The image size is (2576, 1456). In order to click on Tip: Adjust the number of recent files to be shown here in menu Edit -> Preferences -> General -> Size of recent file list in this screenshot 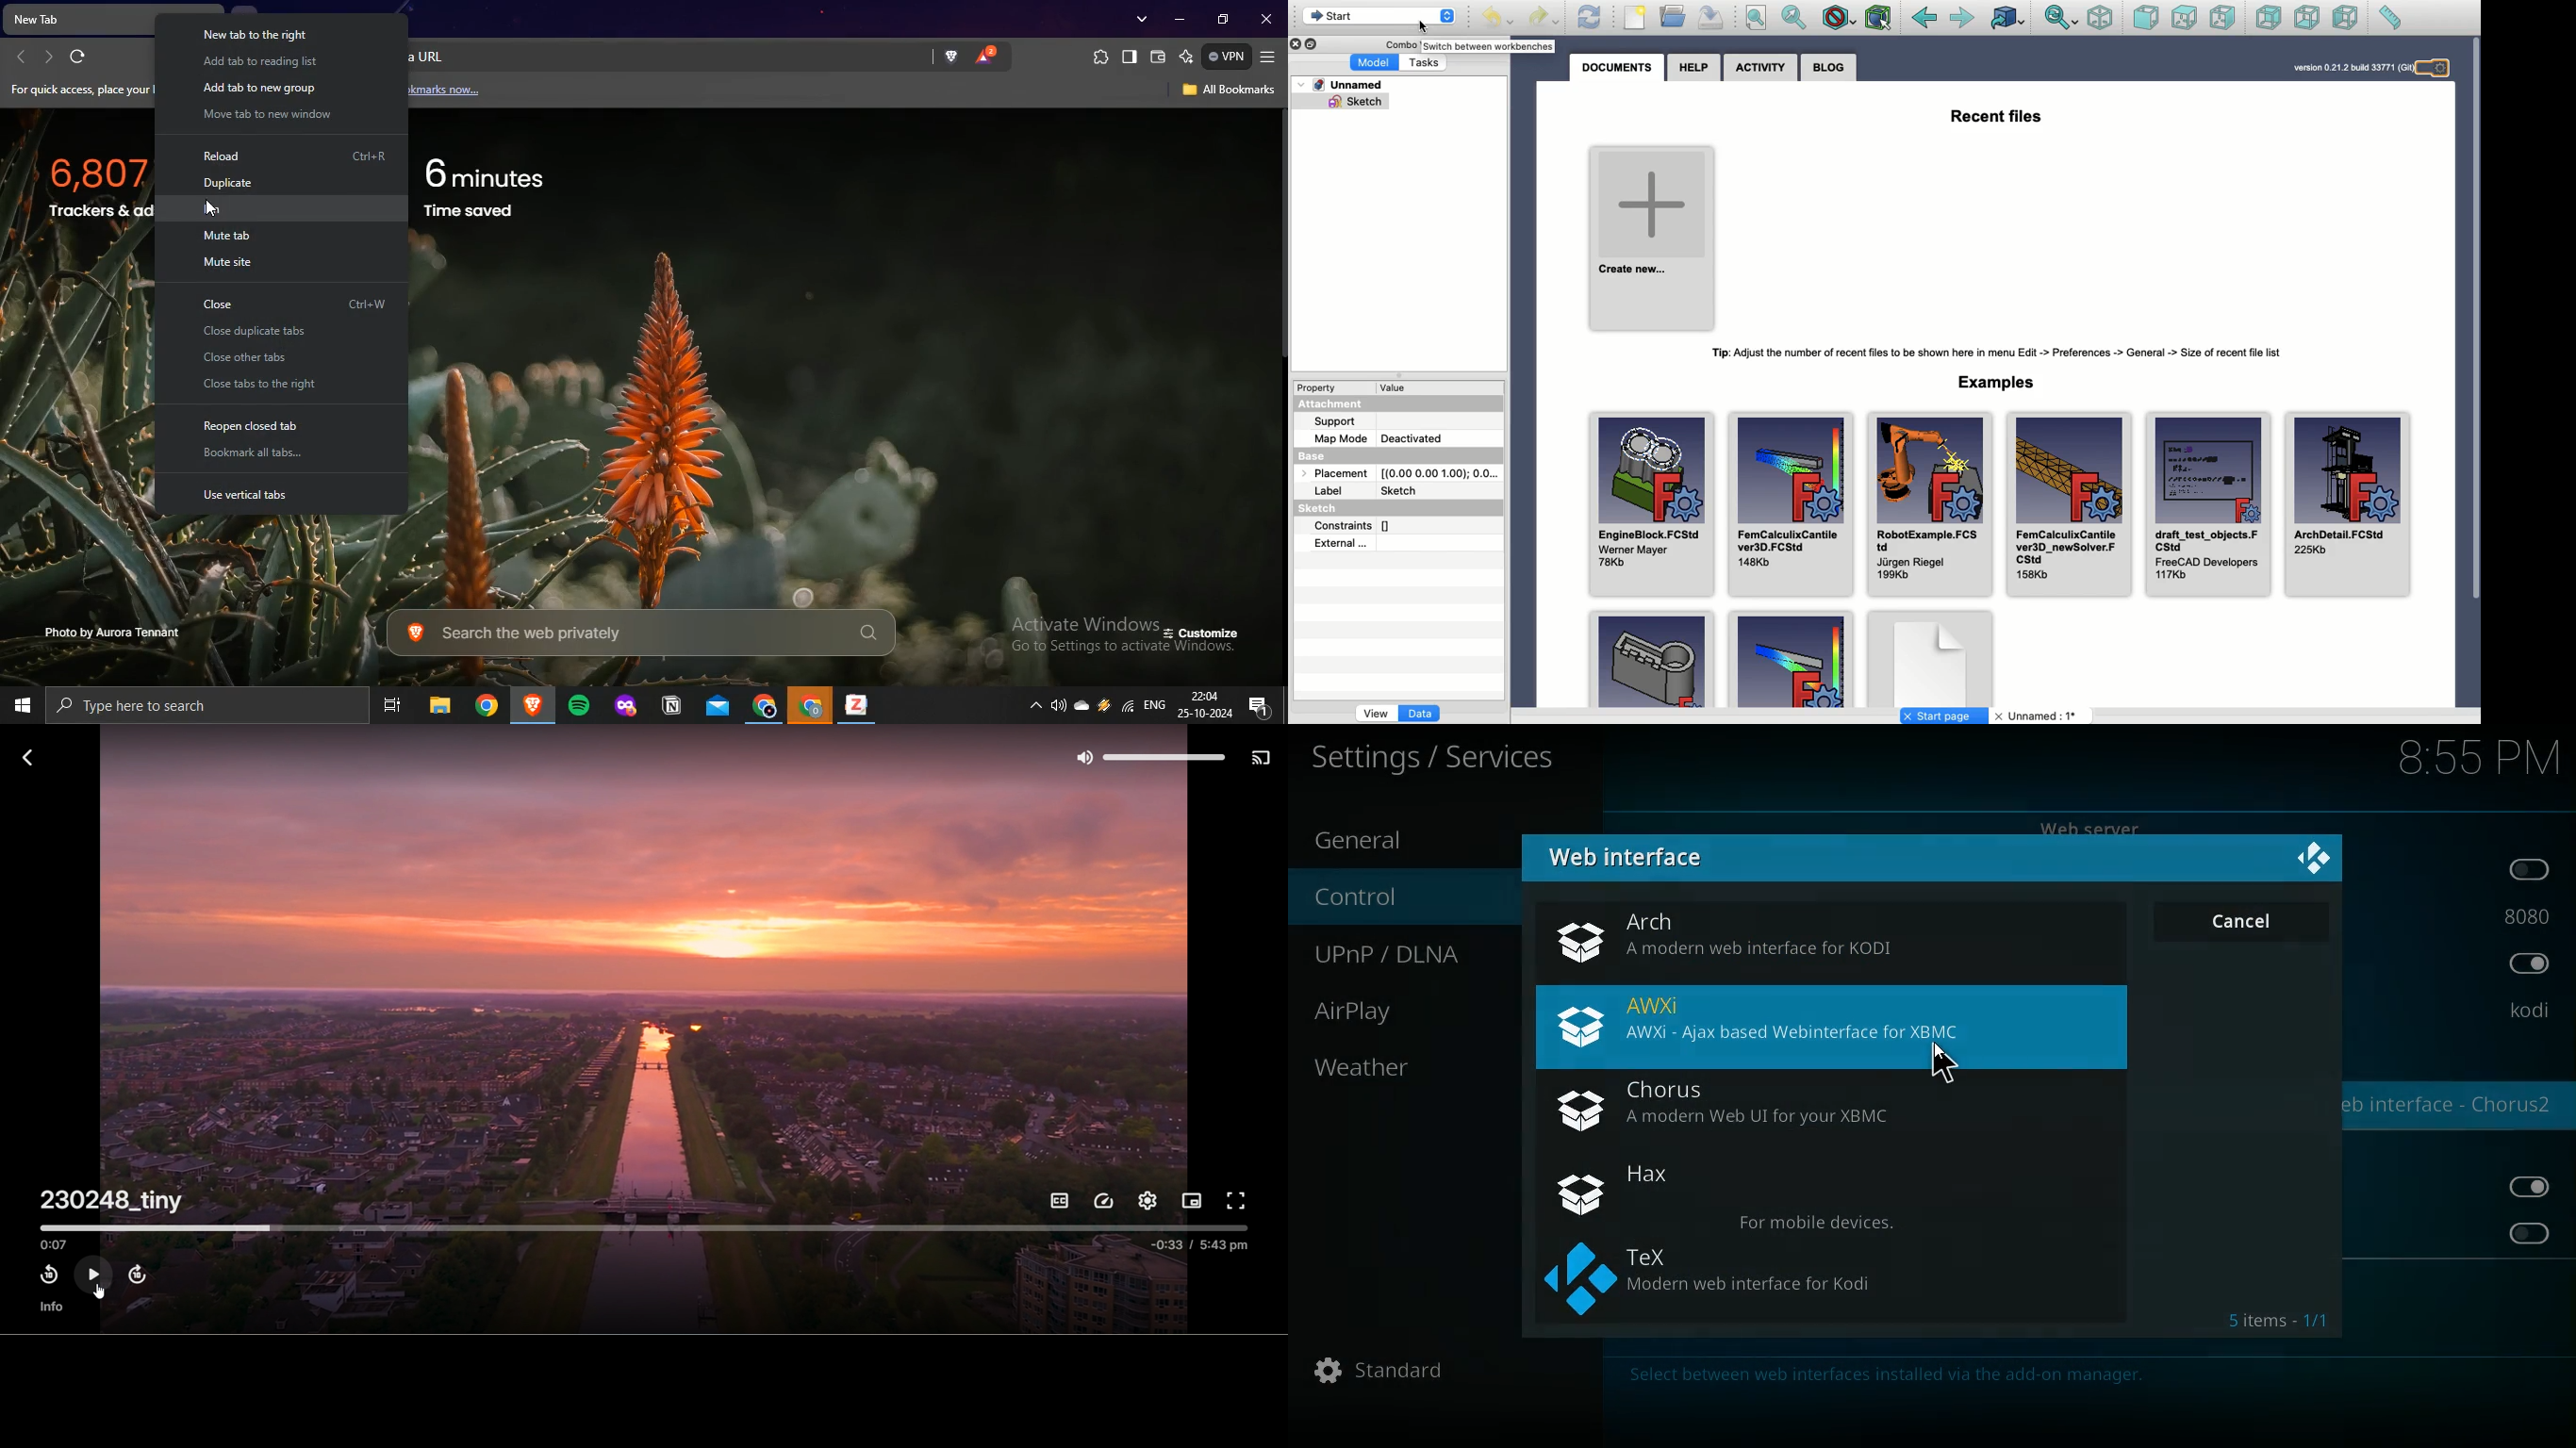, I will do `click(1993, 353)`.